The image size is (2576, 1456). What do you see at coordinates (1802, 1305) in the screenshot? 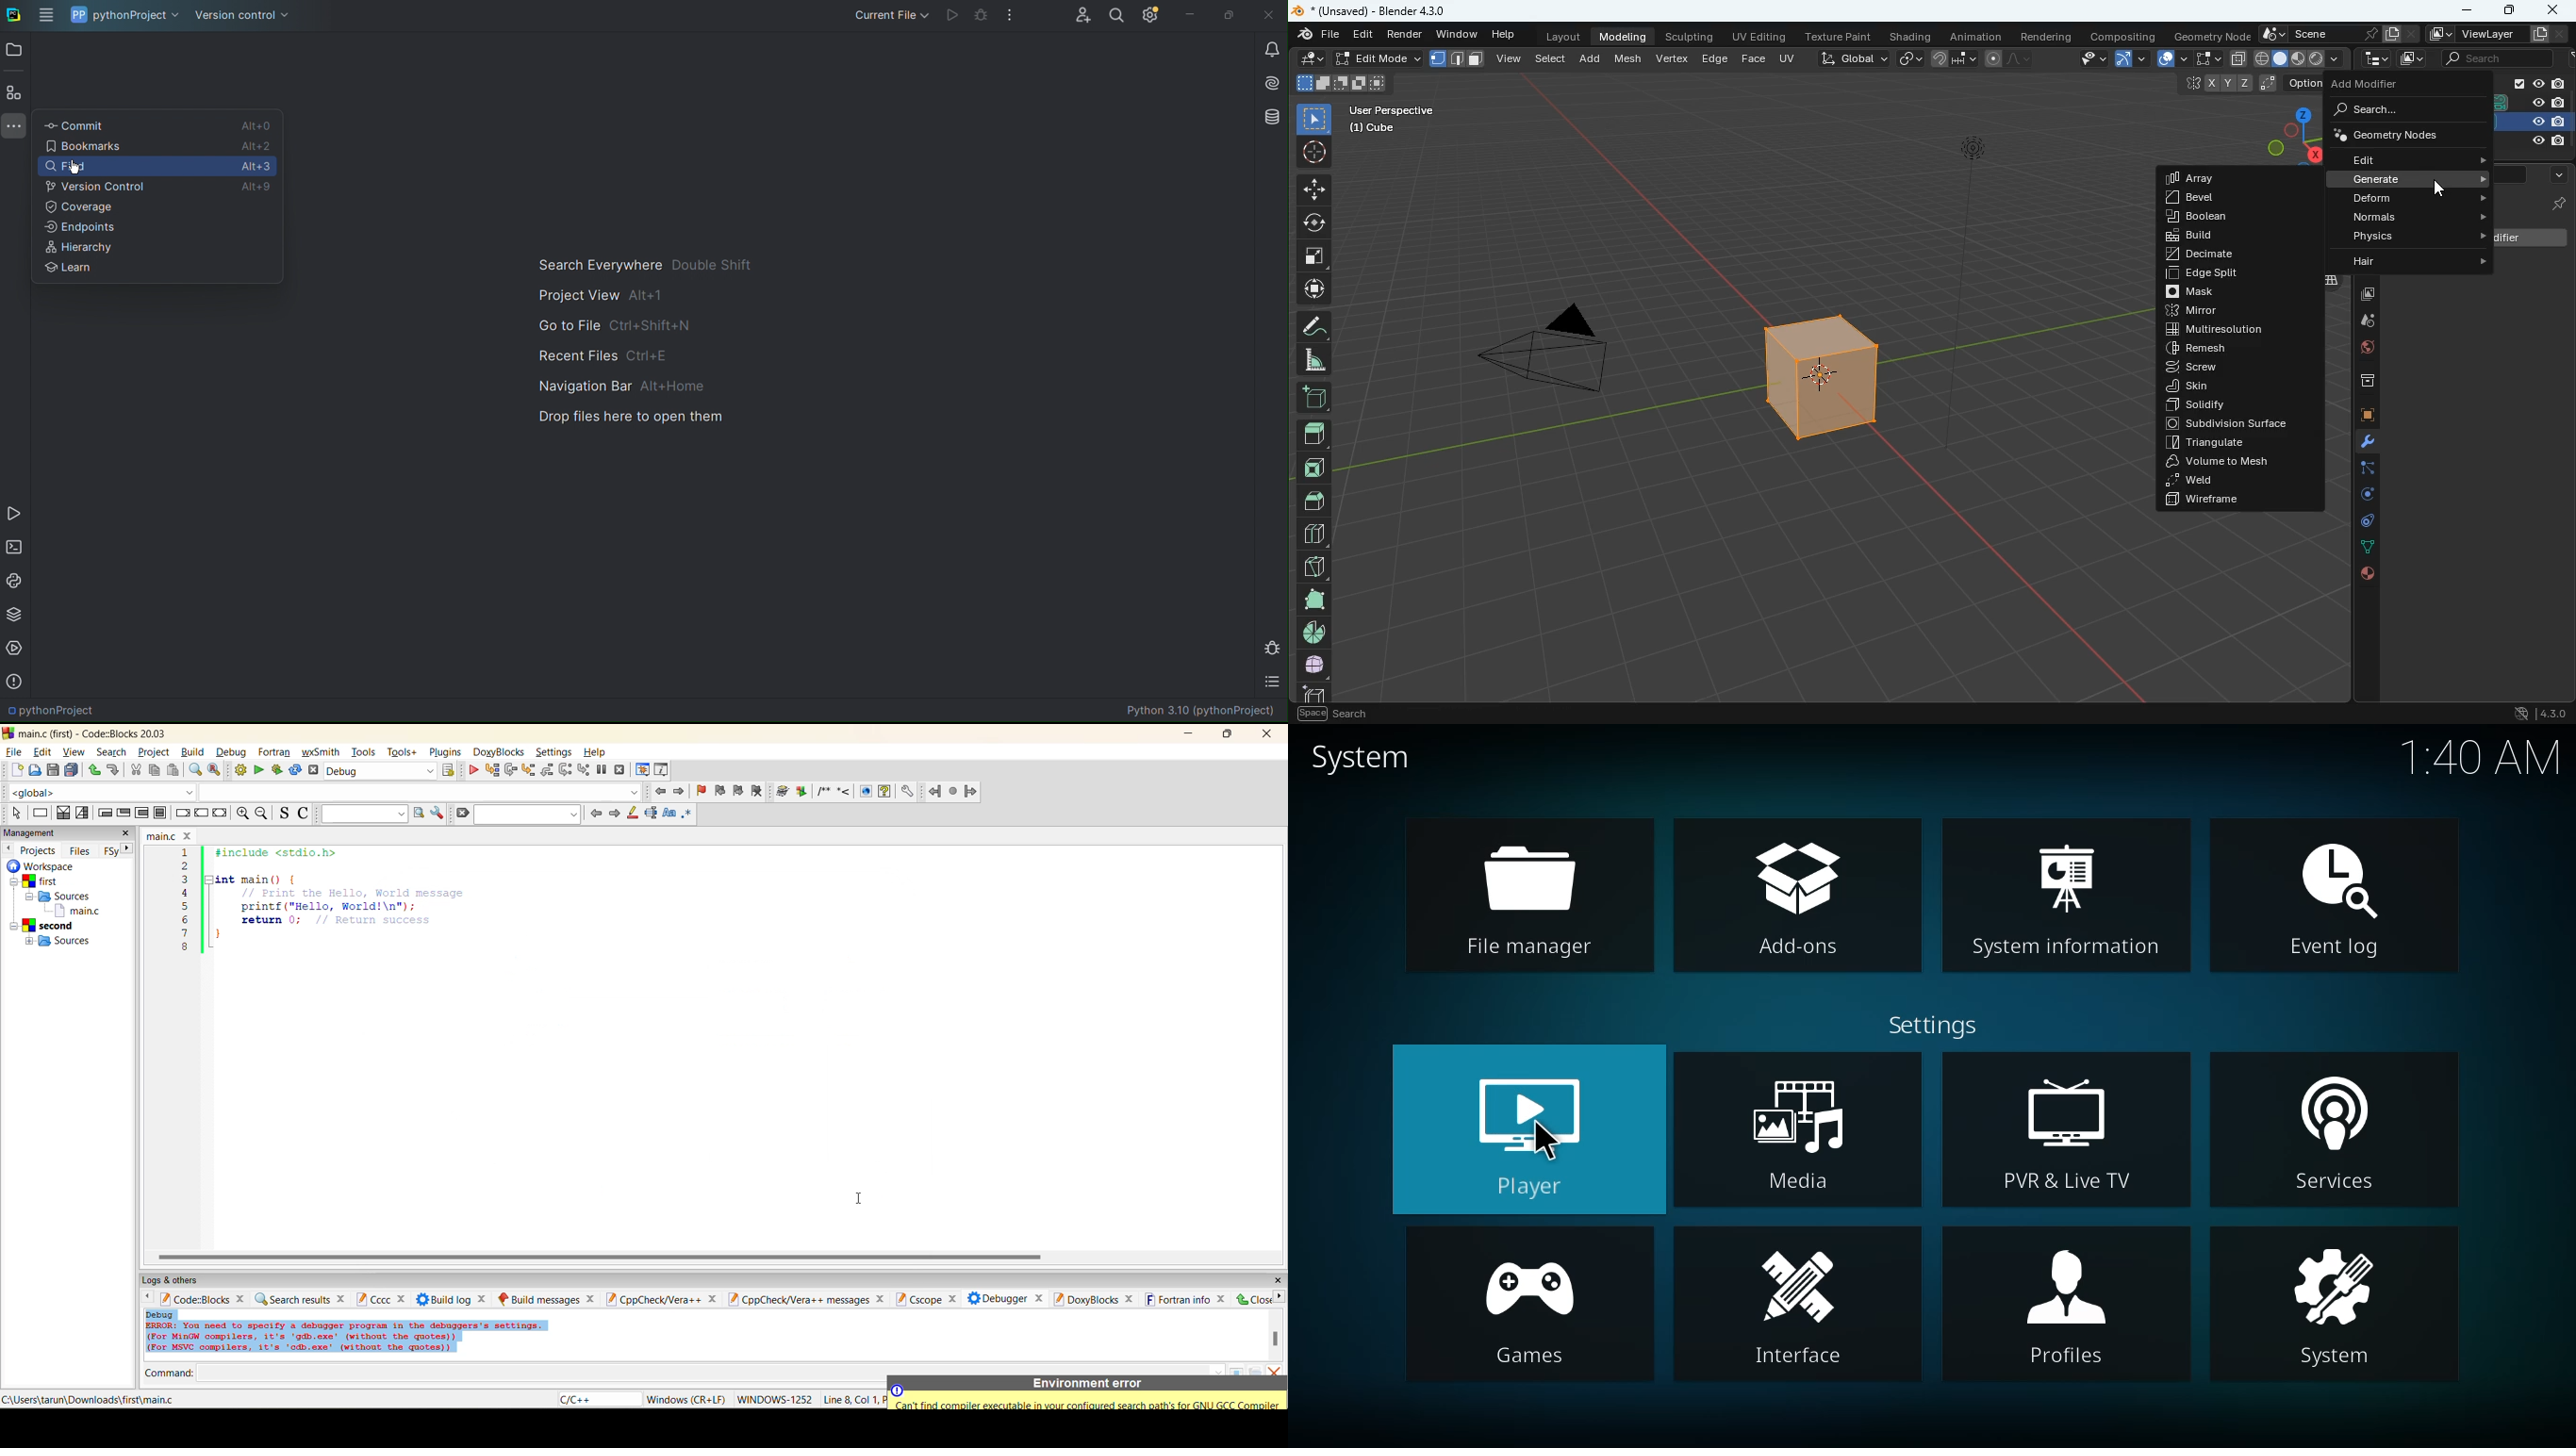
I see `interface` at bounding box center [1802, 1305].